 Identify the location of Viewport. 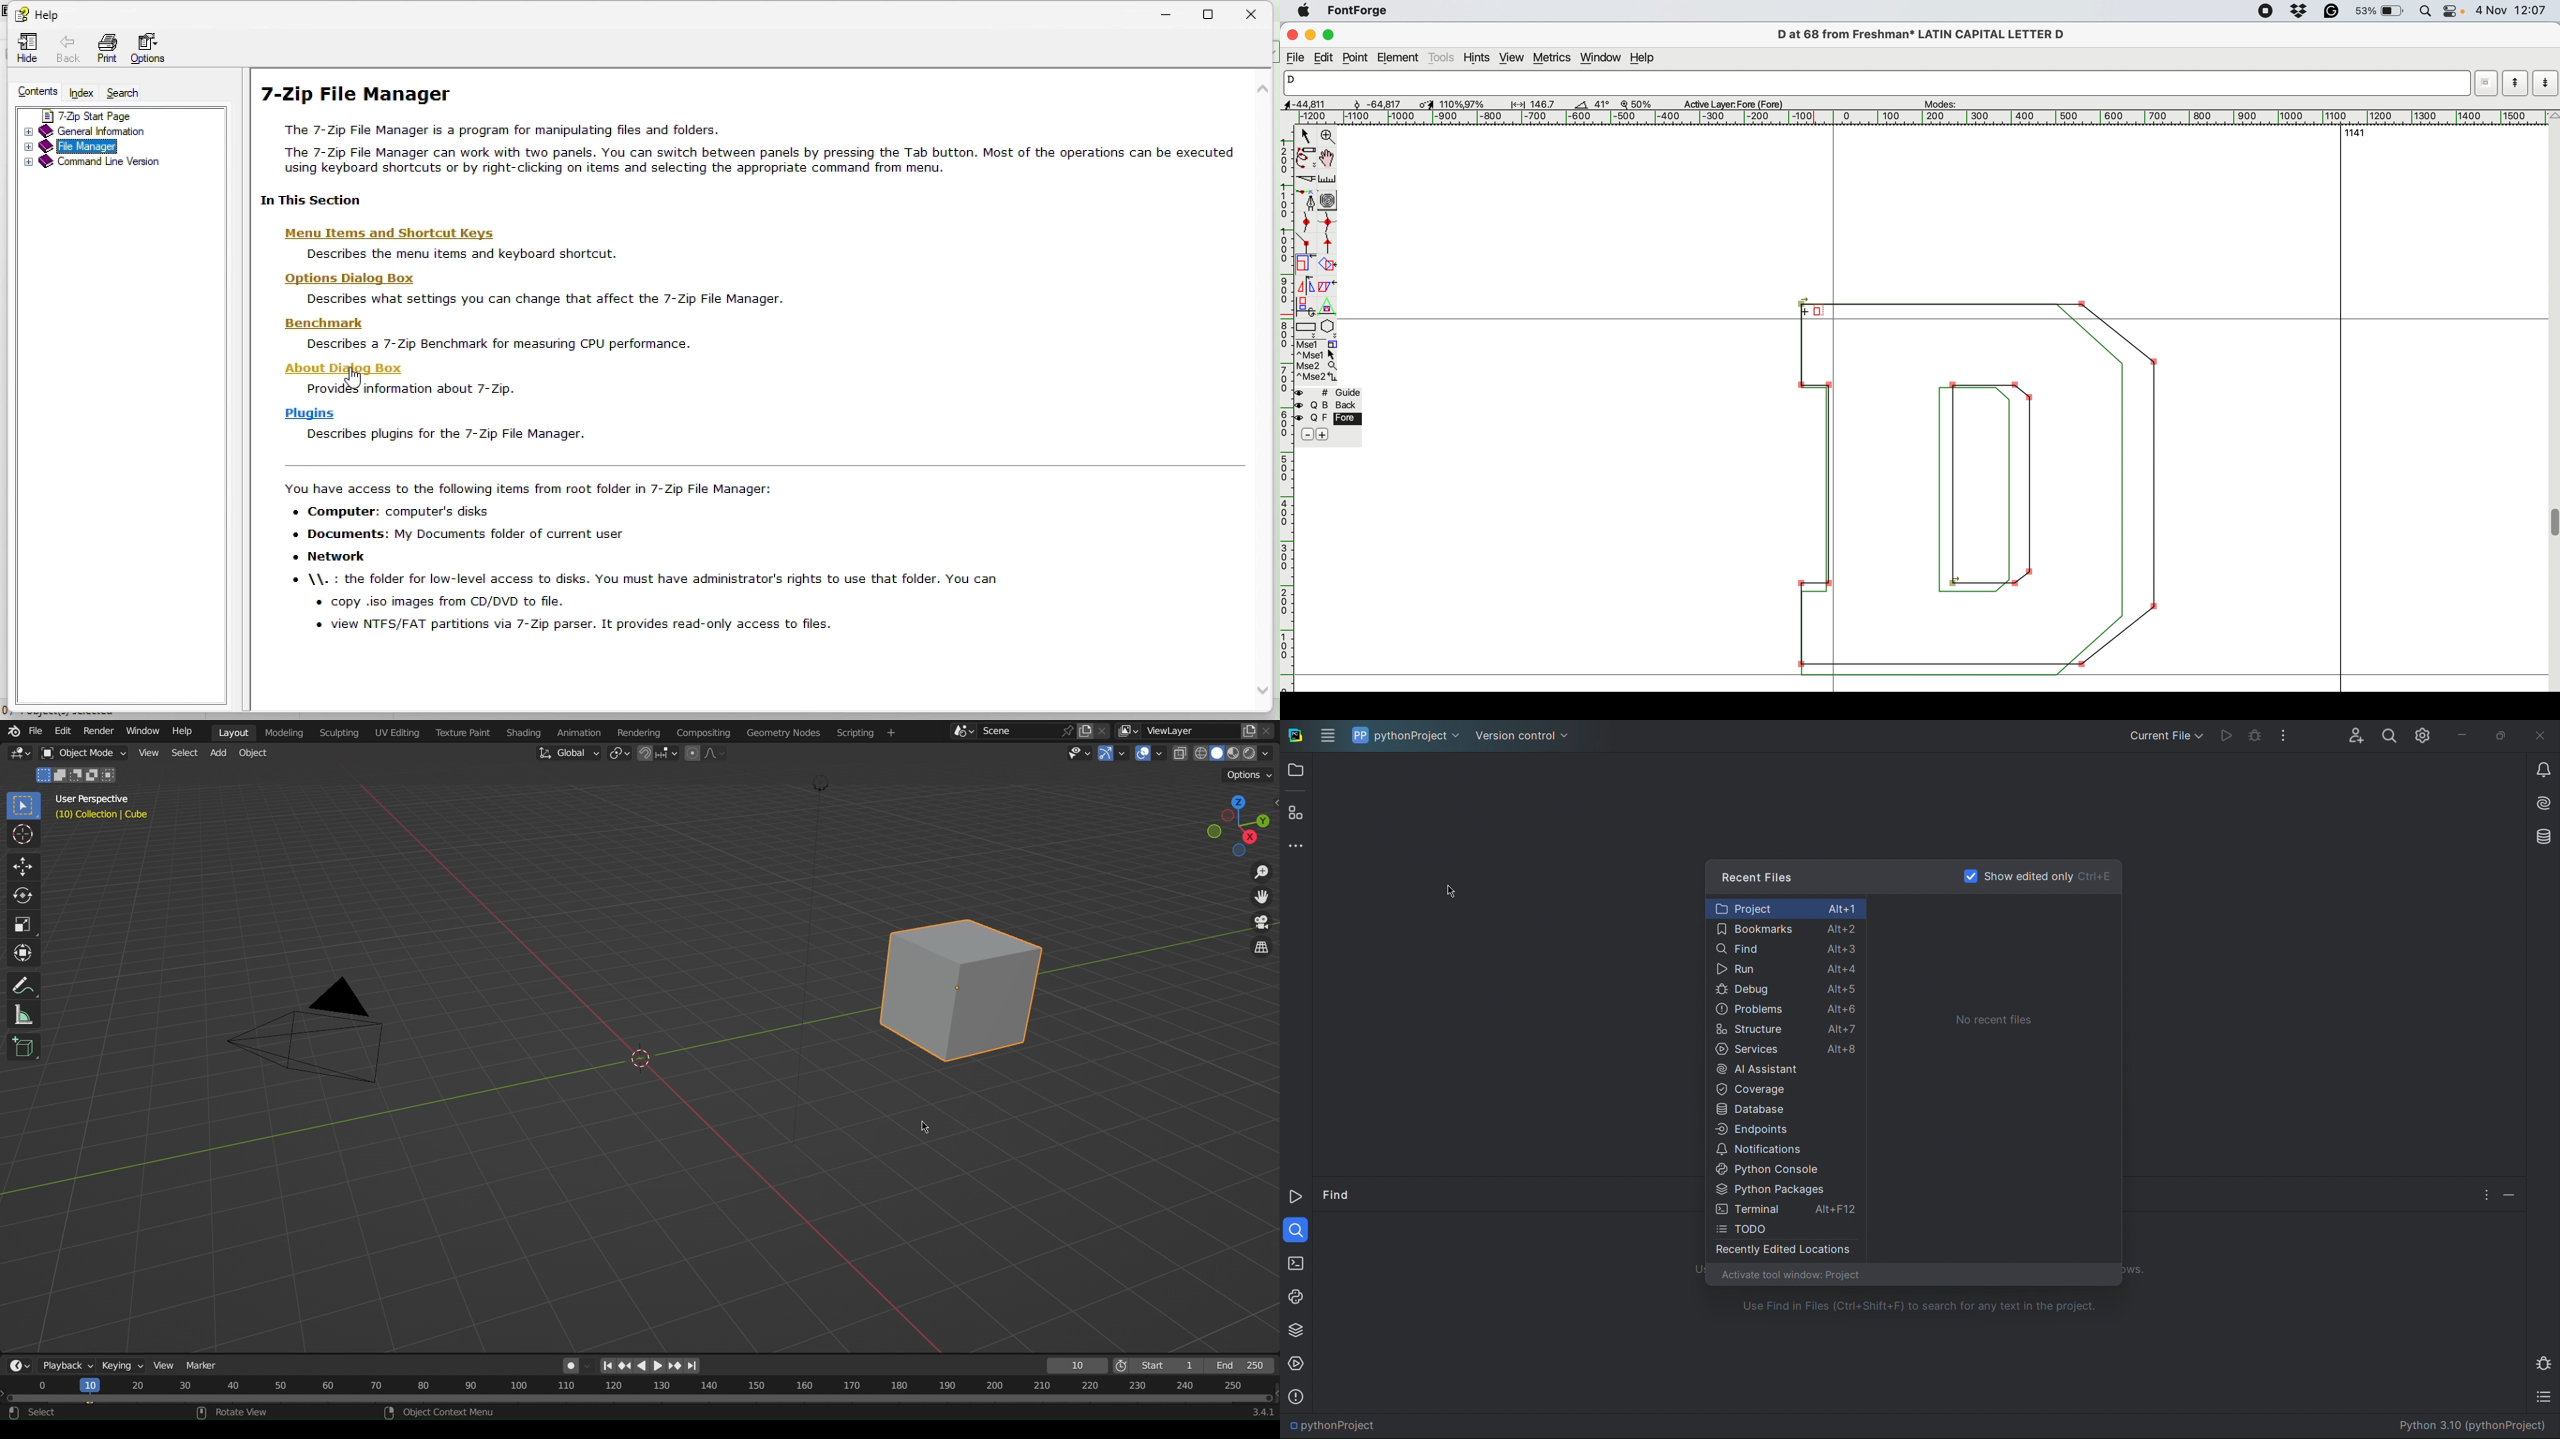
(1235, 822).